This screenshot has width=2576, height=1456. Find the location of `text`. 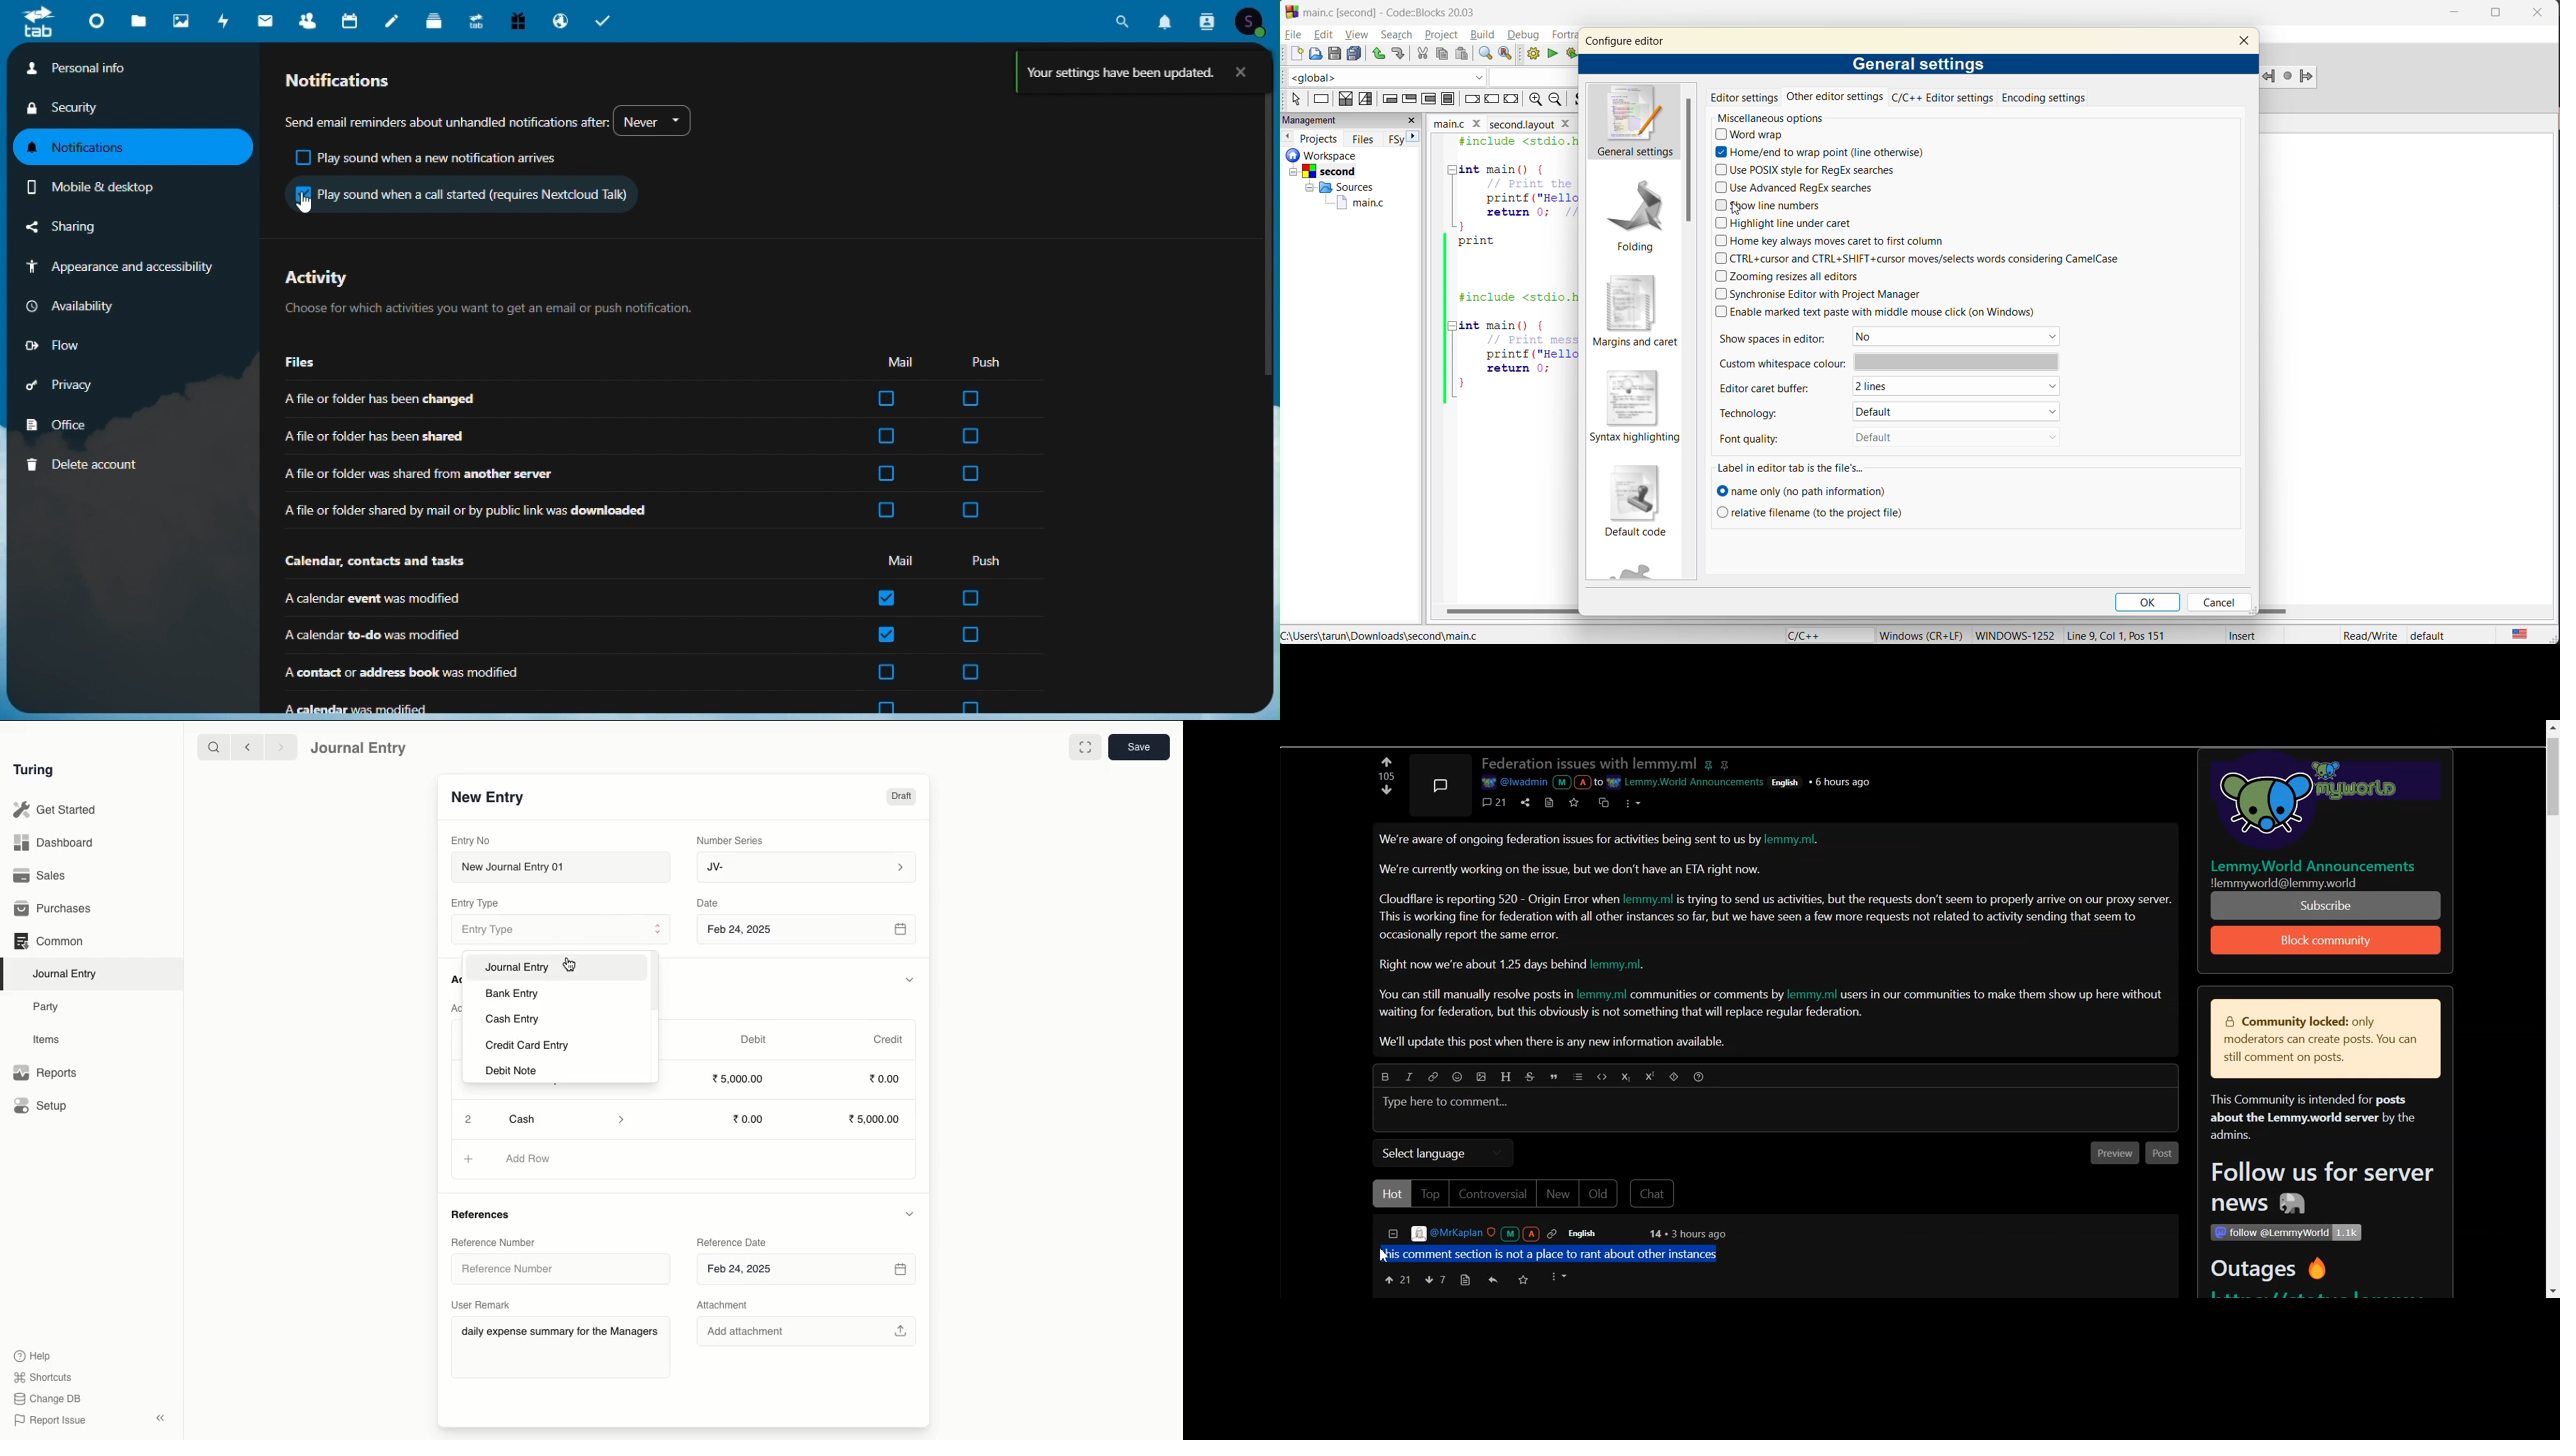

text is located at coordinates (446, 119).